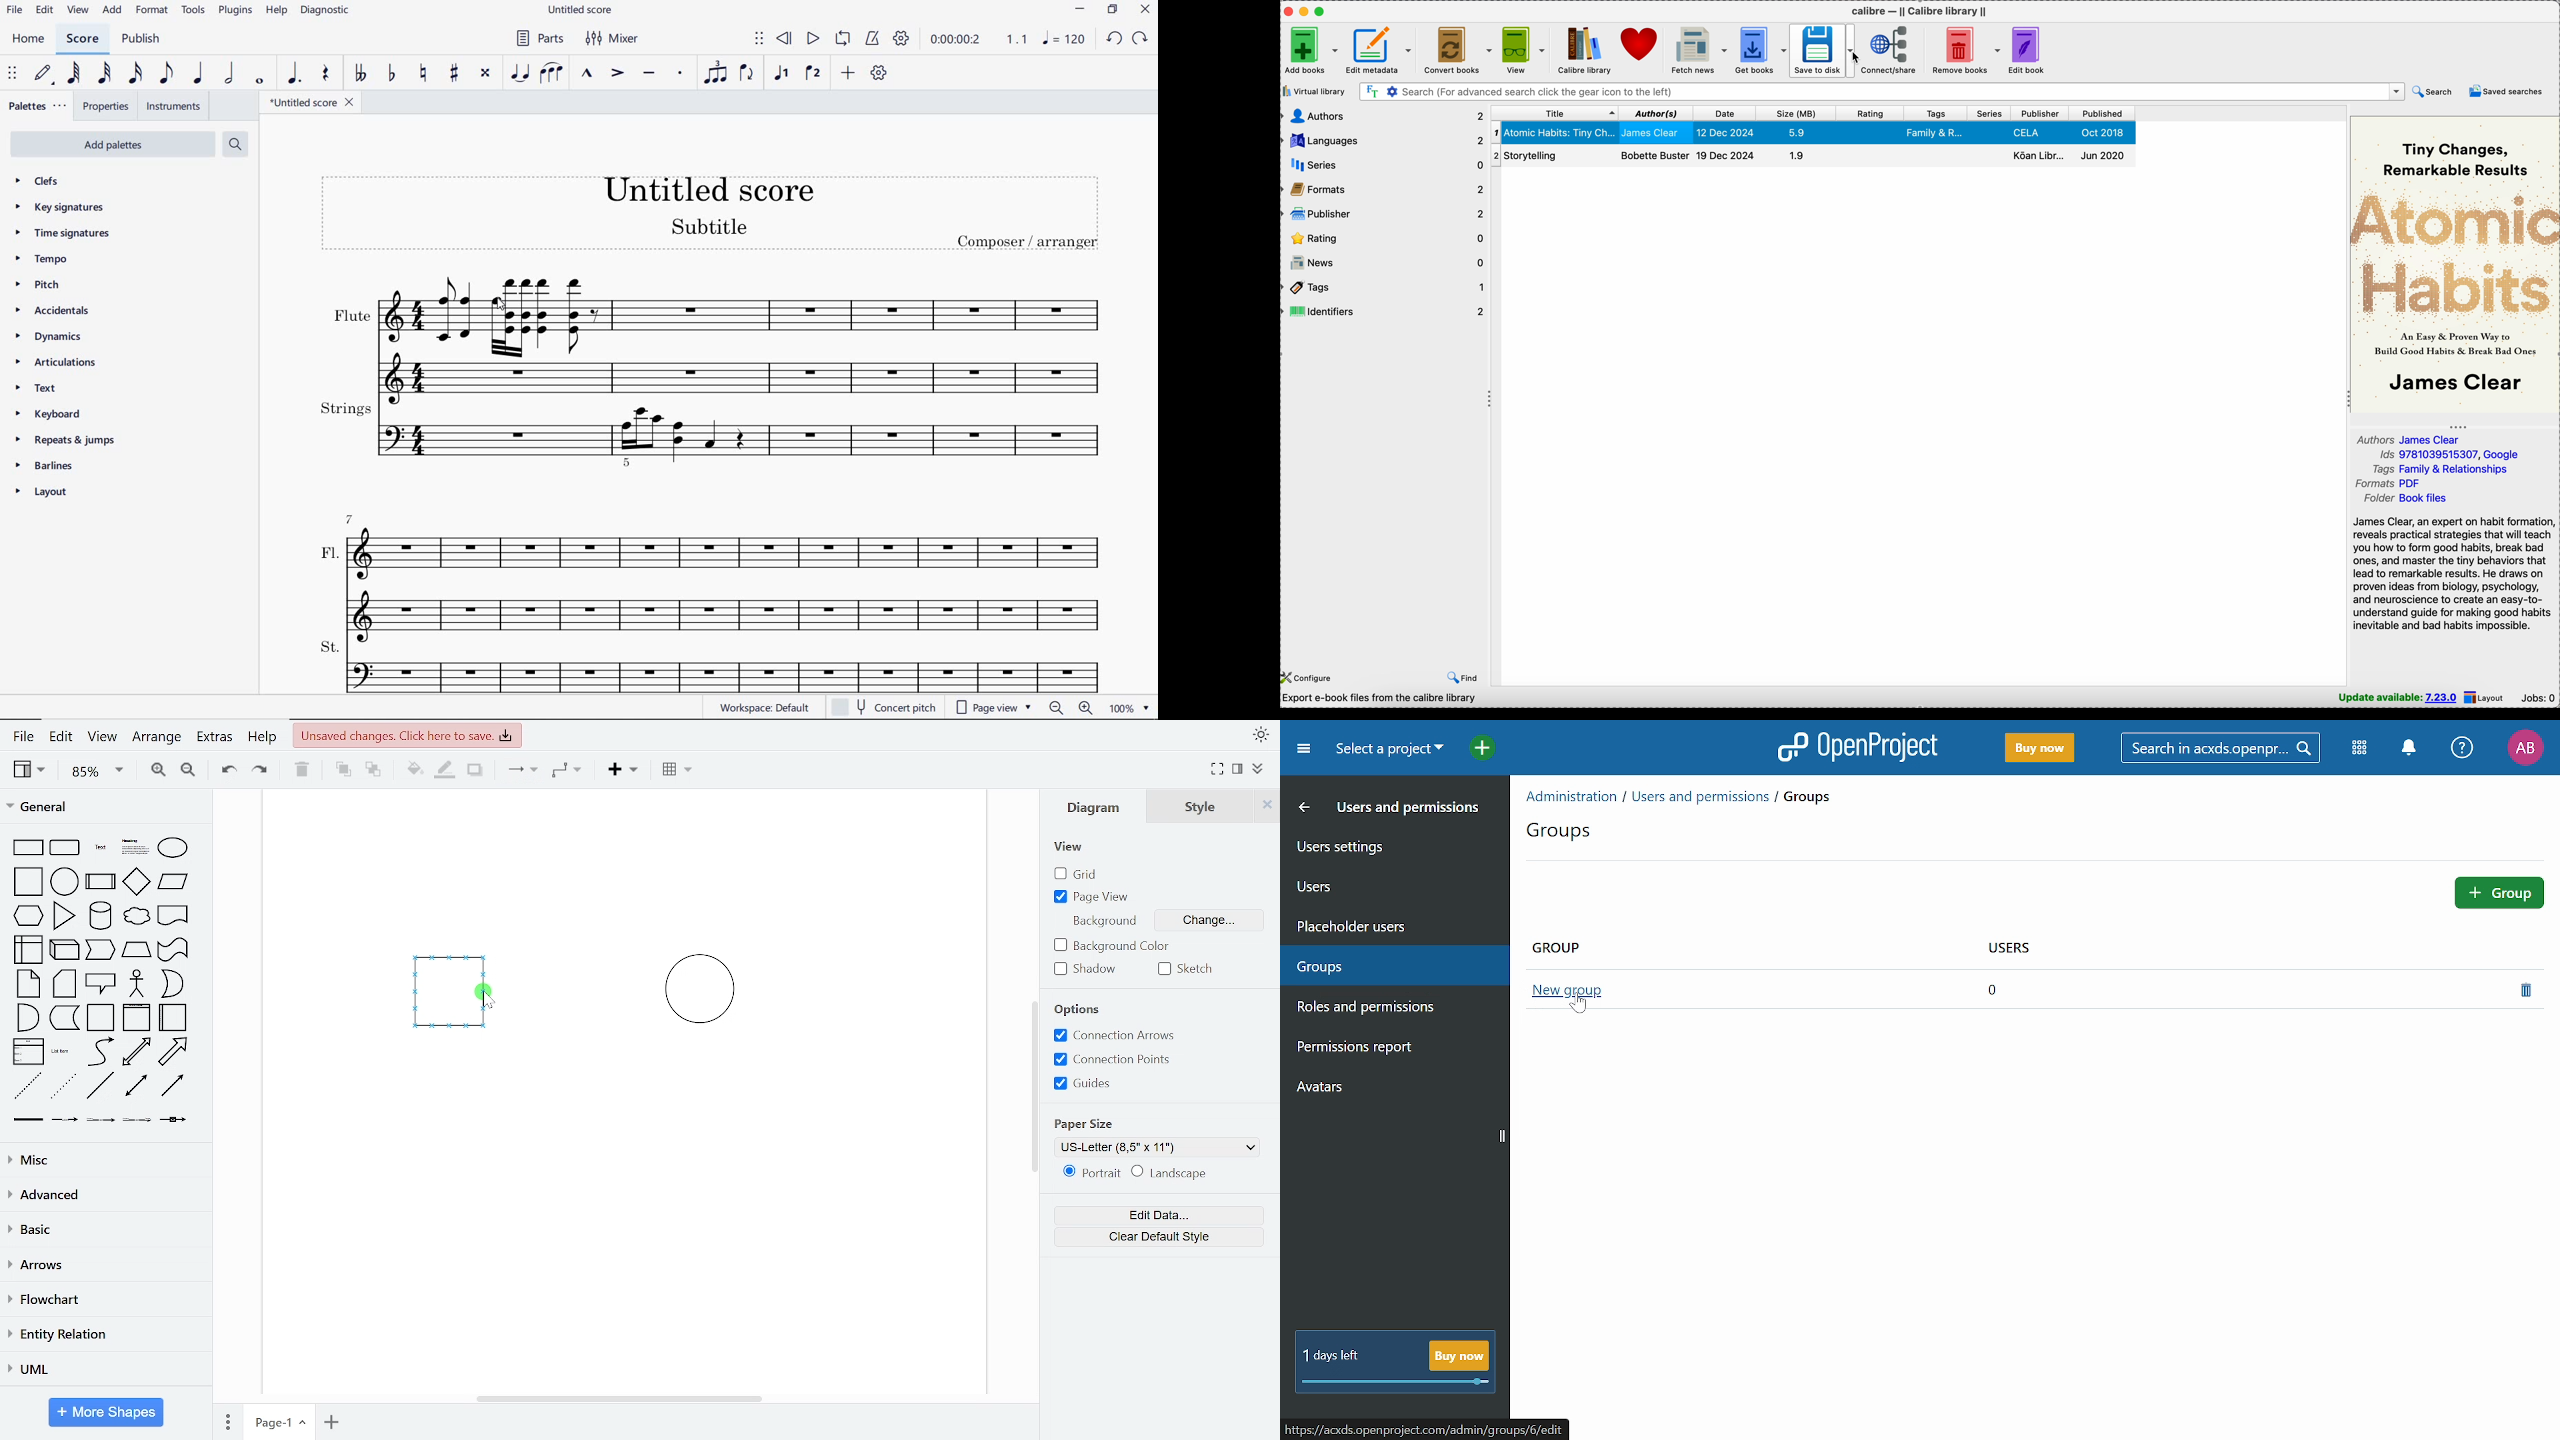 The image size is (2576, 1456). Describe the element at coordinates (28, 1052) in the screenshot. I see `list` at that location.